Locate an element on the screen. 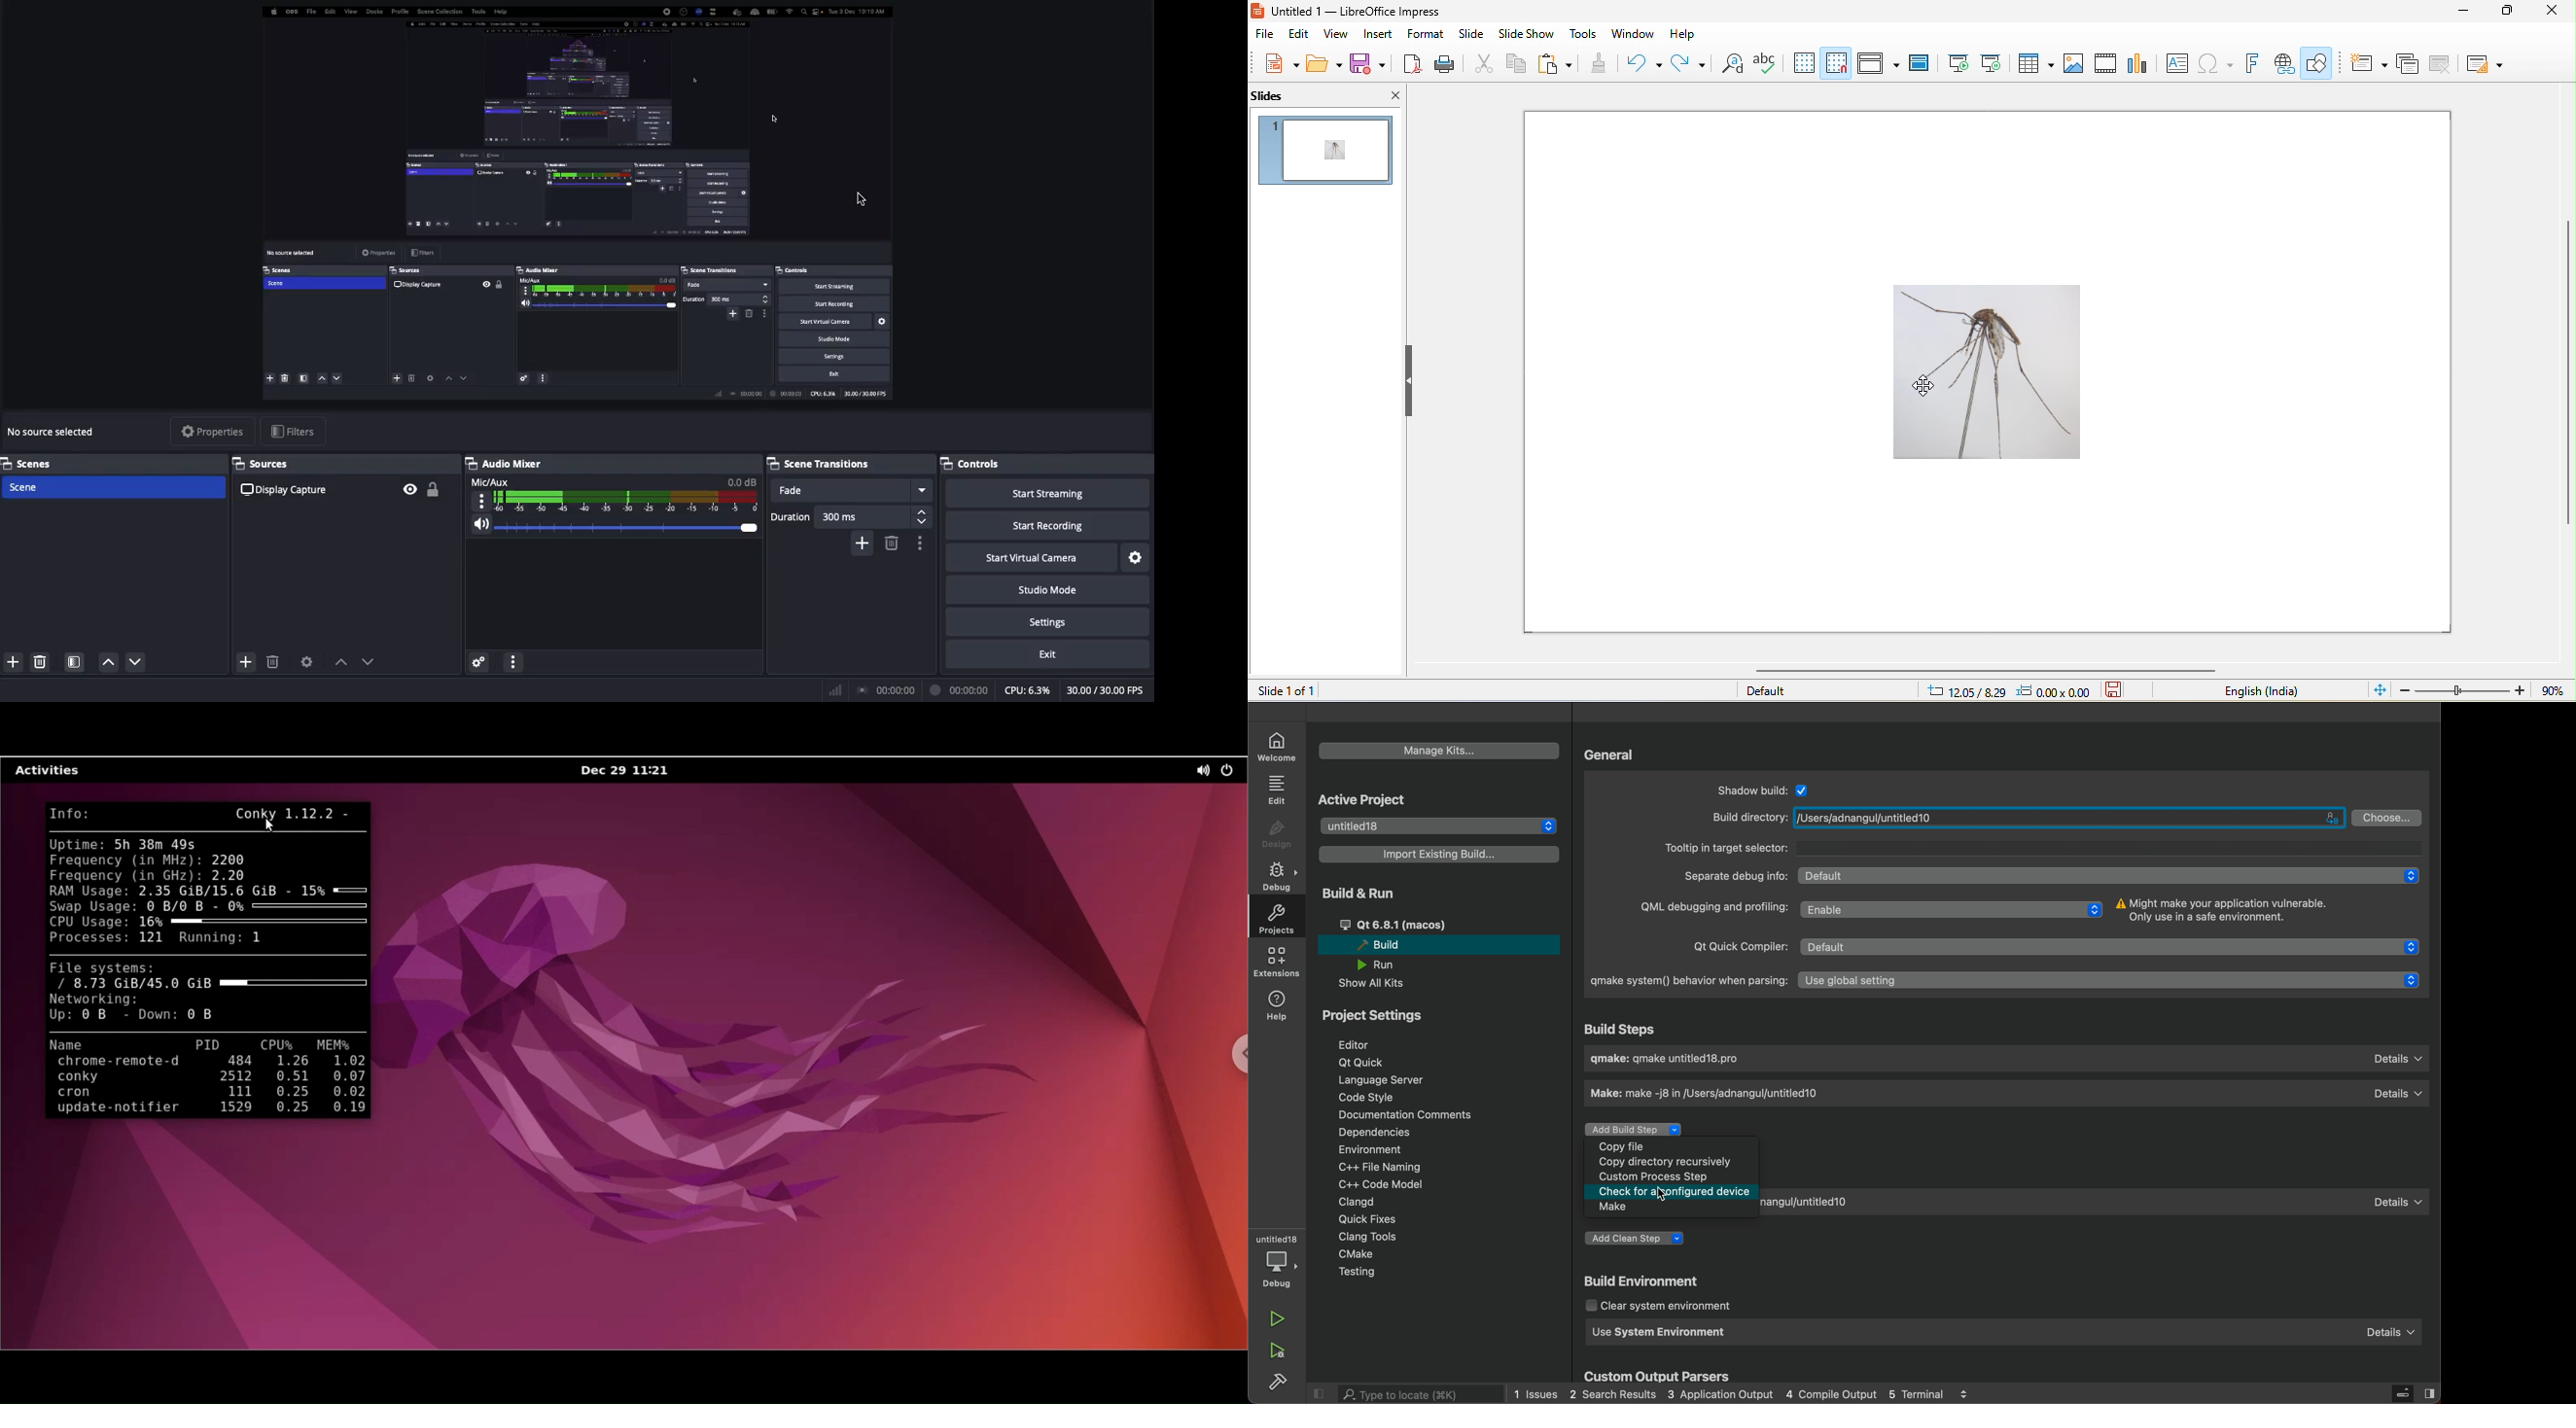  libreoffice impress logo is located at coordinates (1256, 11).